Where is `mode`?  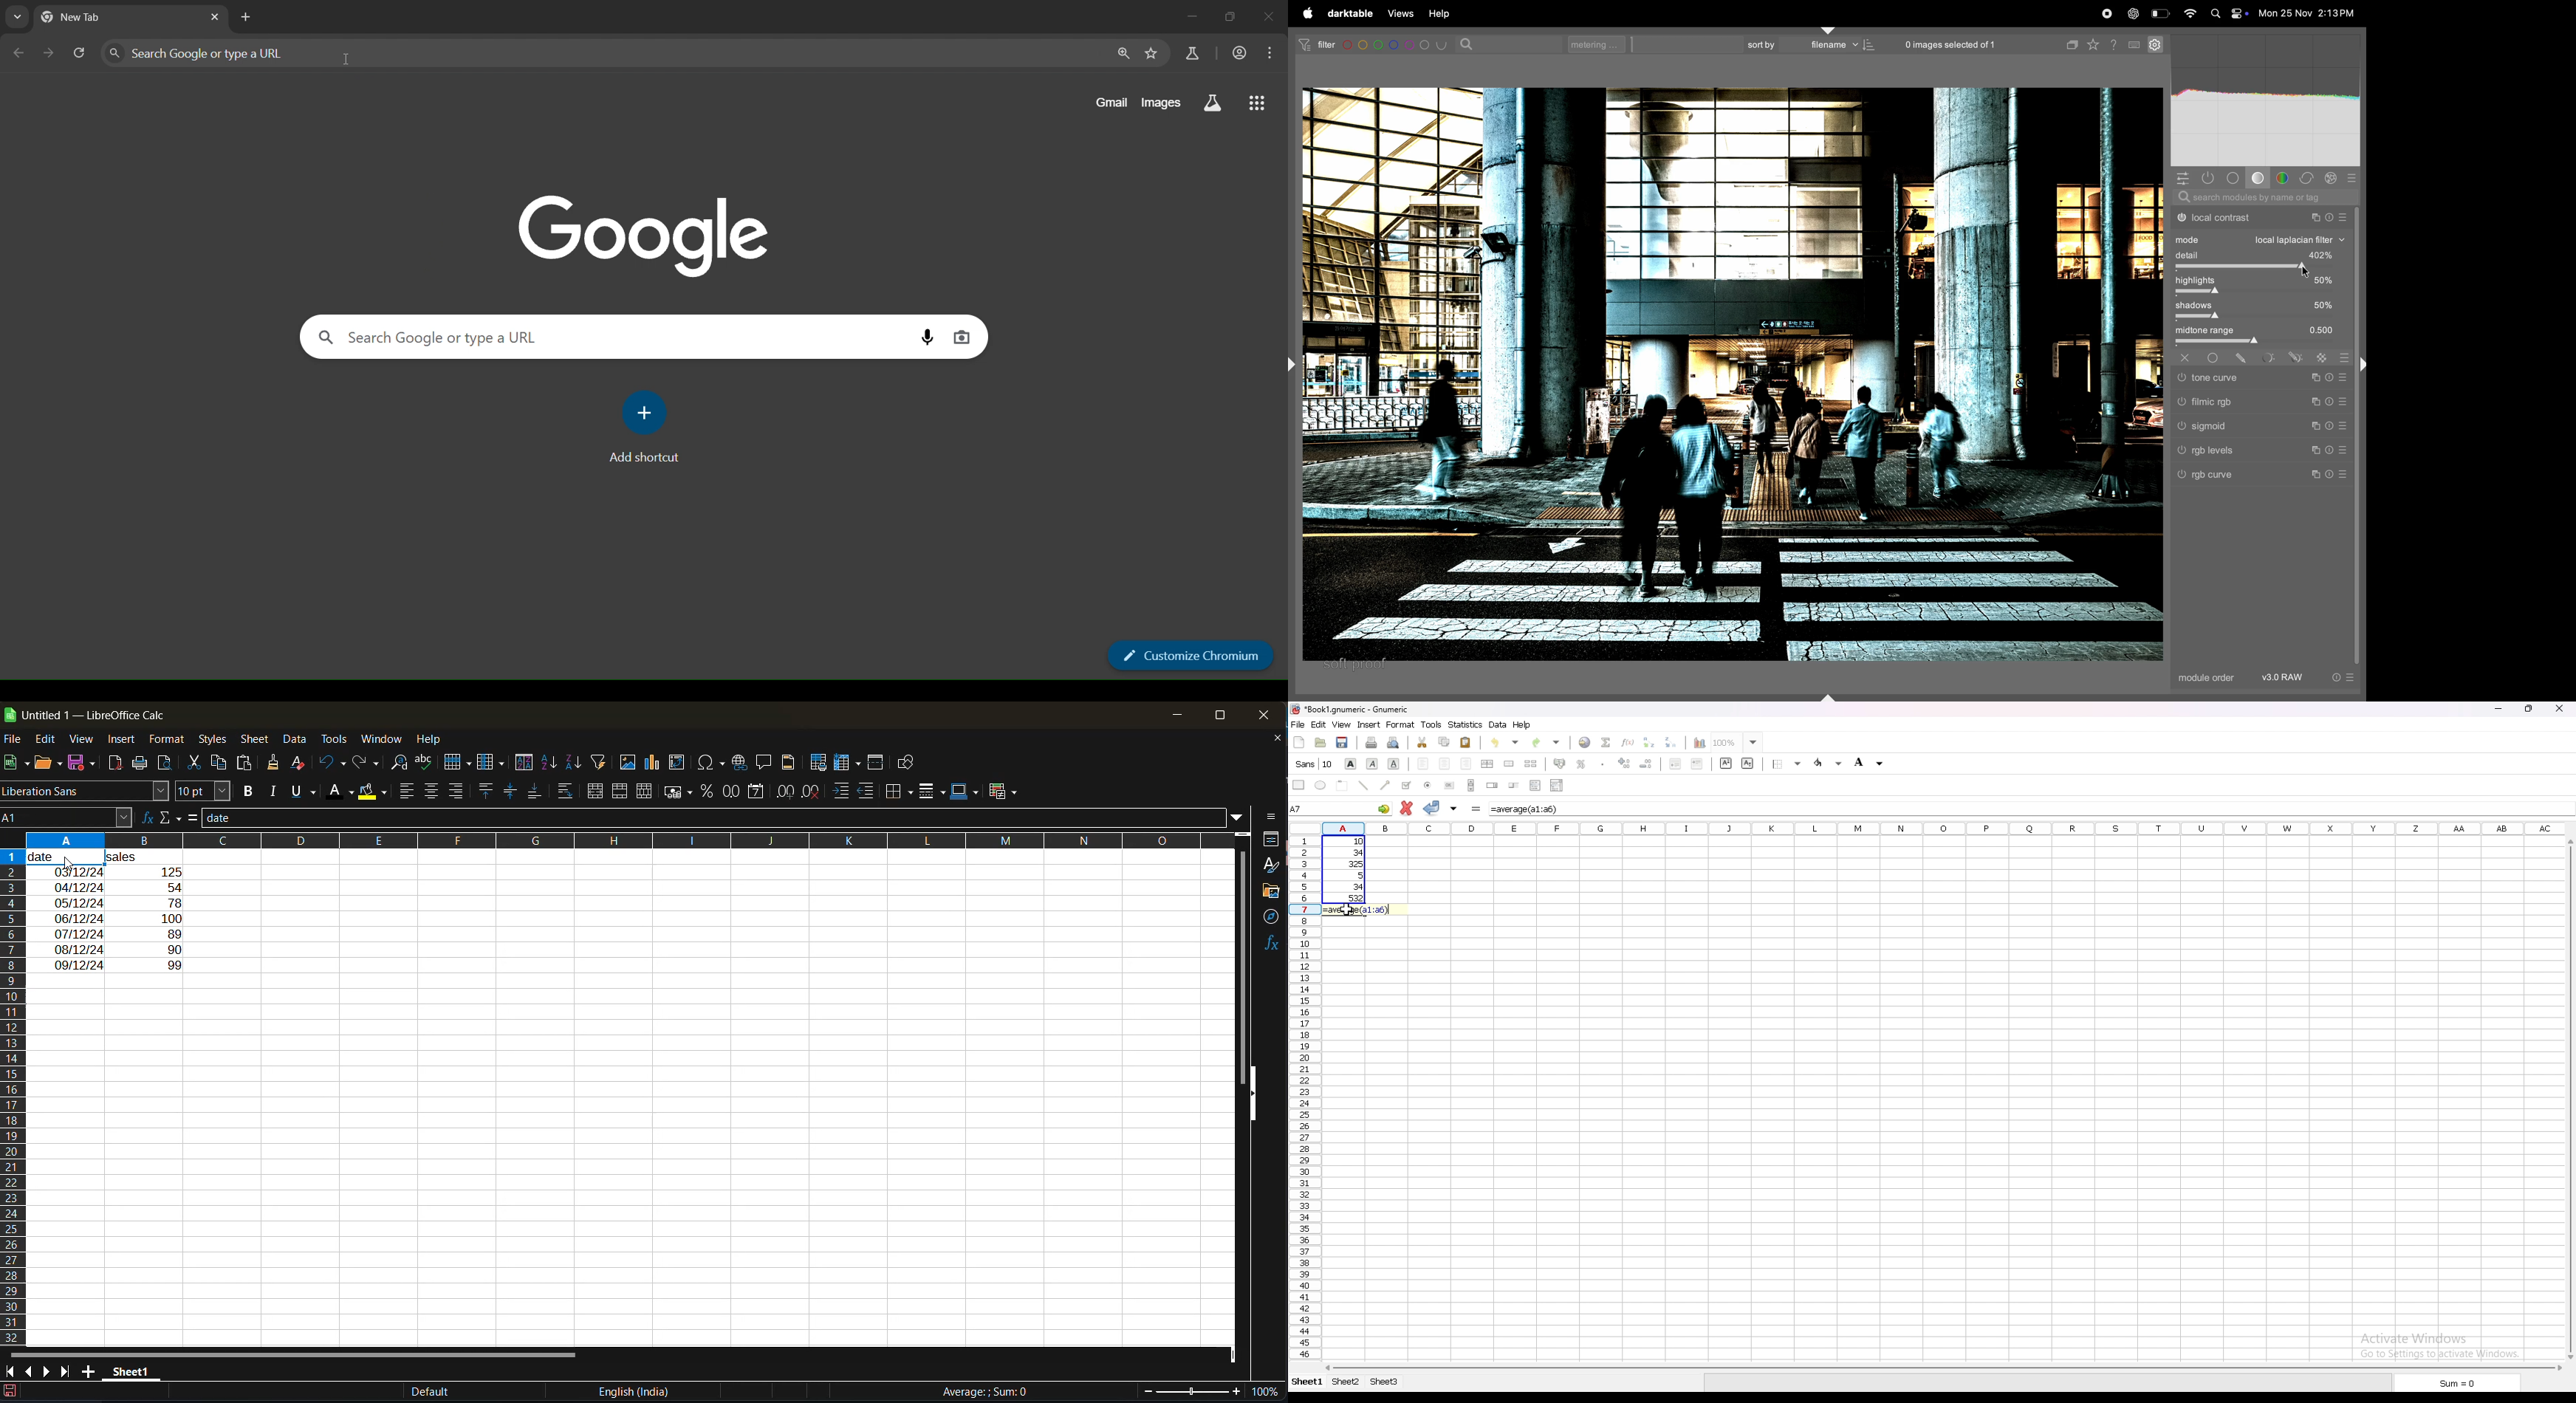
mode is located at coordinates (2261, 240).